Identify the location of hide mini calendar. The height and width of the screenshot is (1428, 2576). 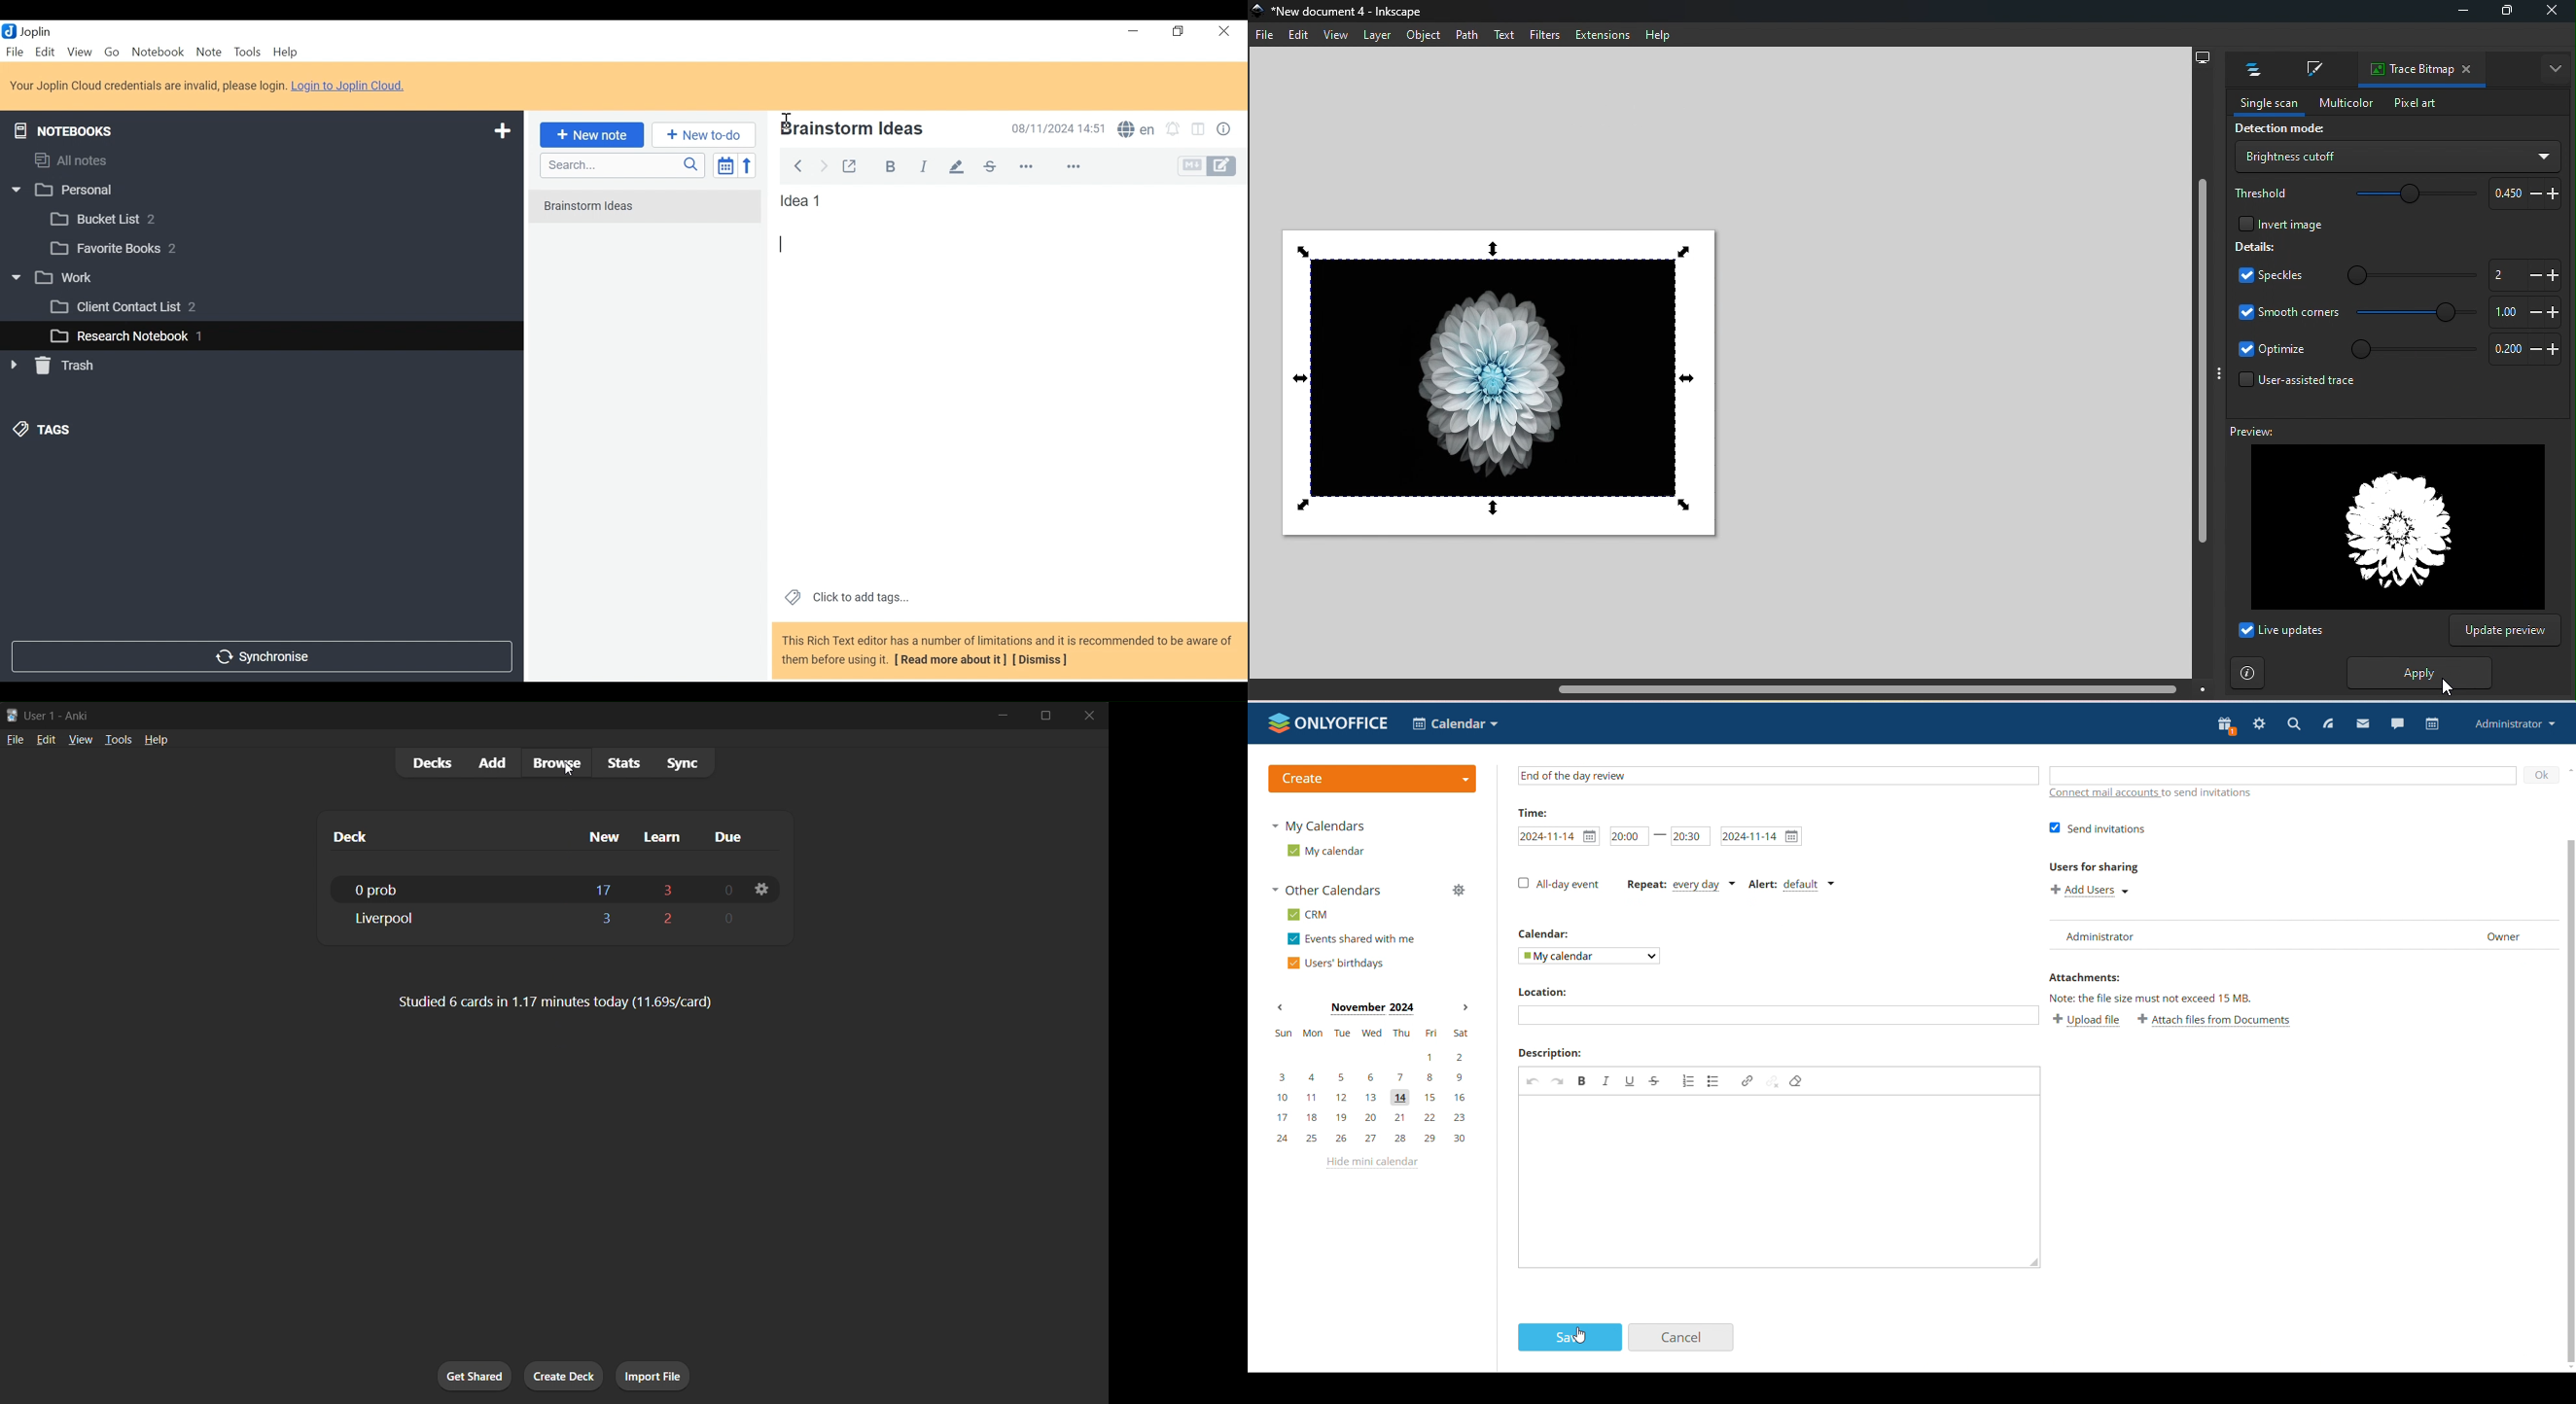
(1371, 1163).